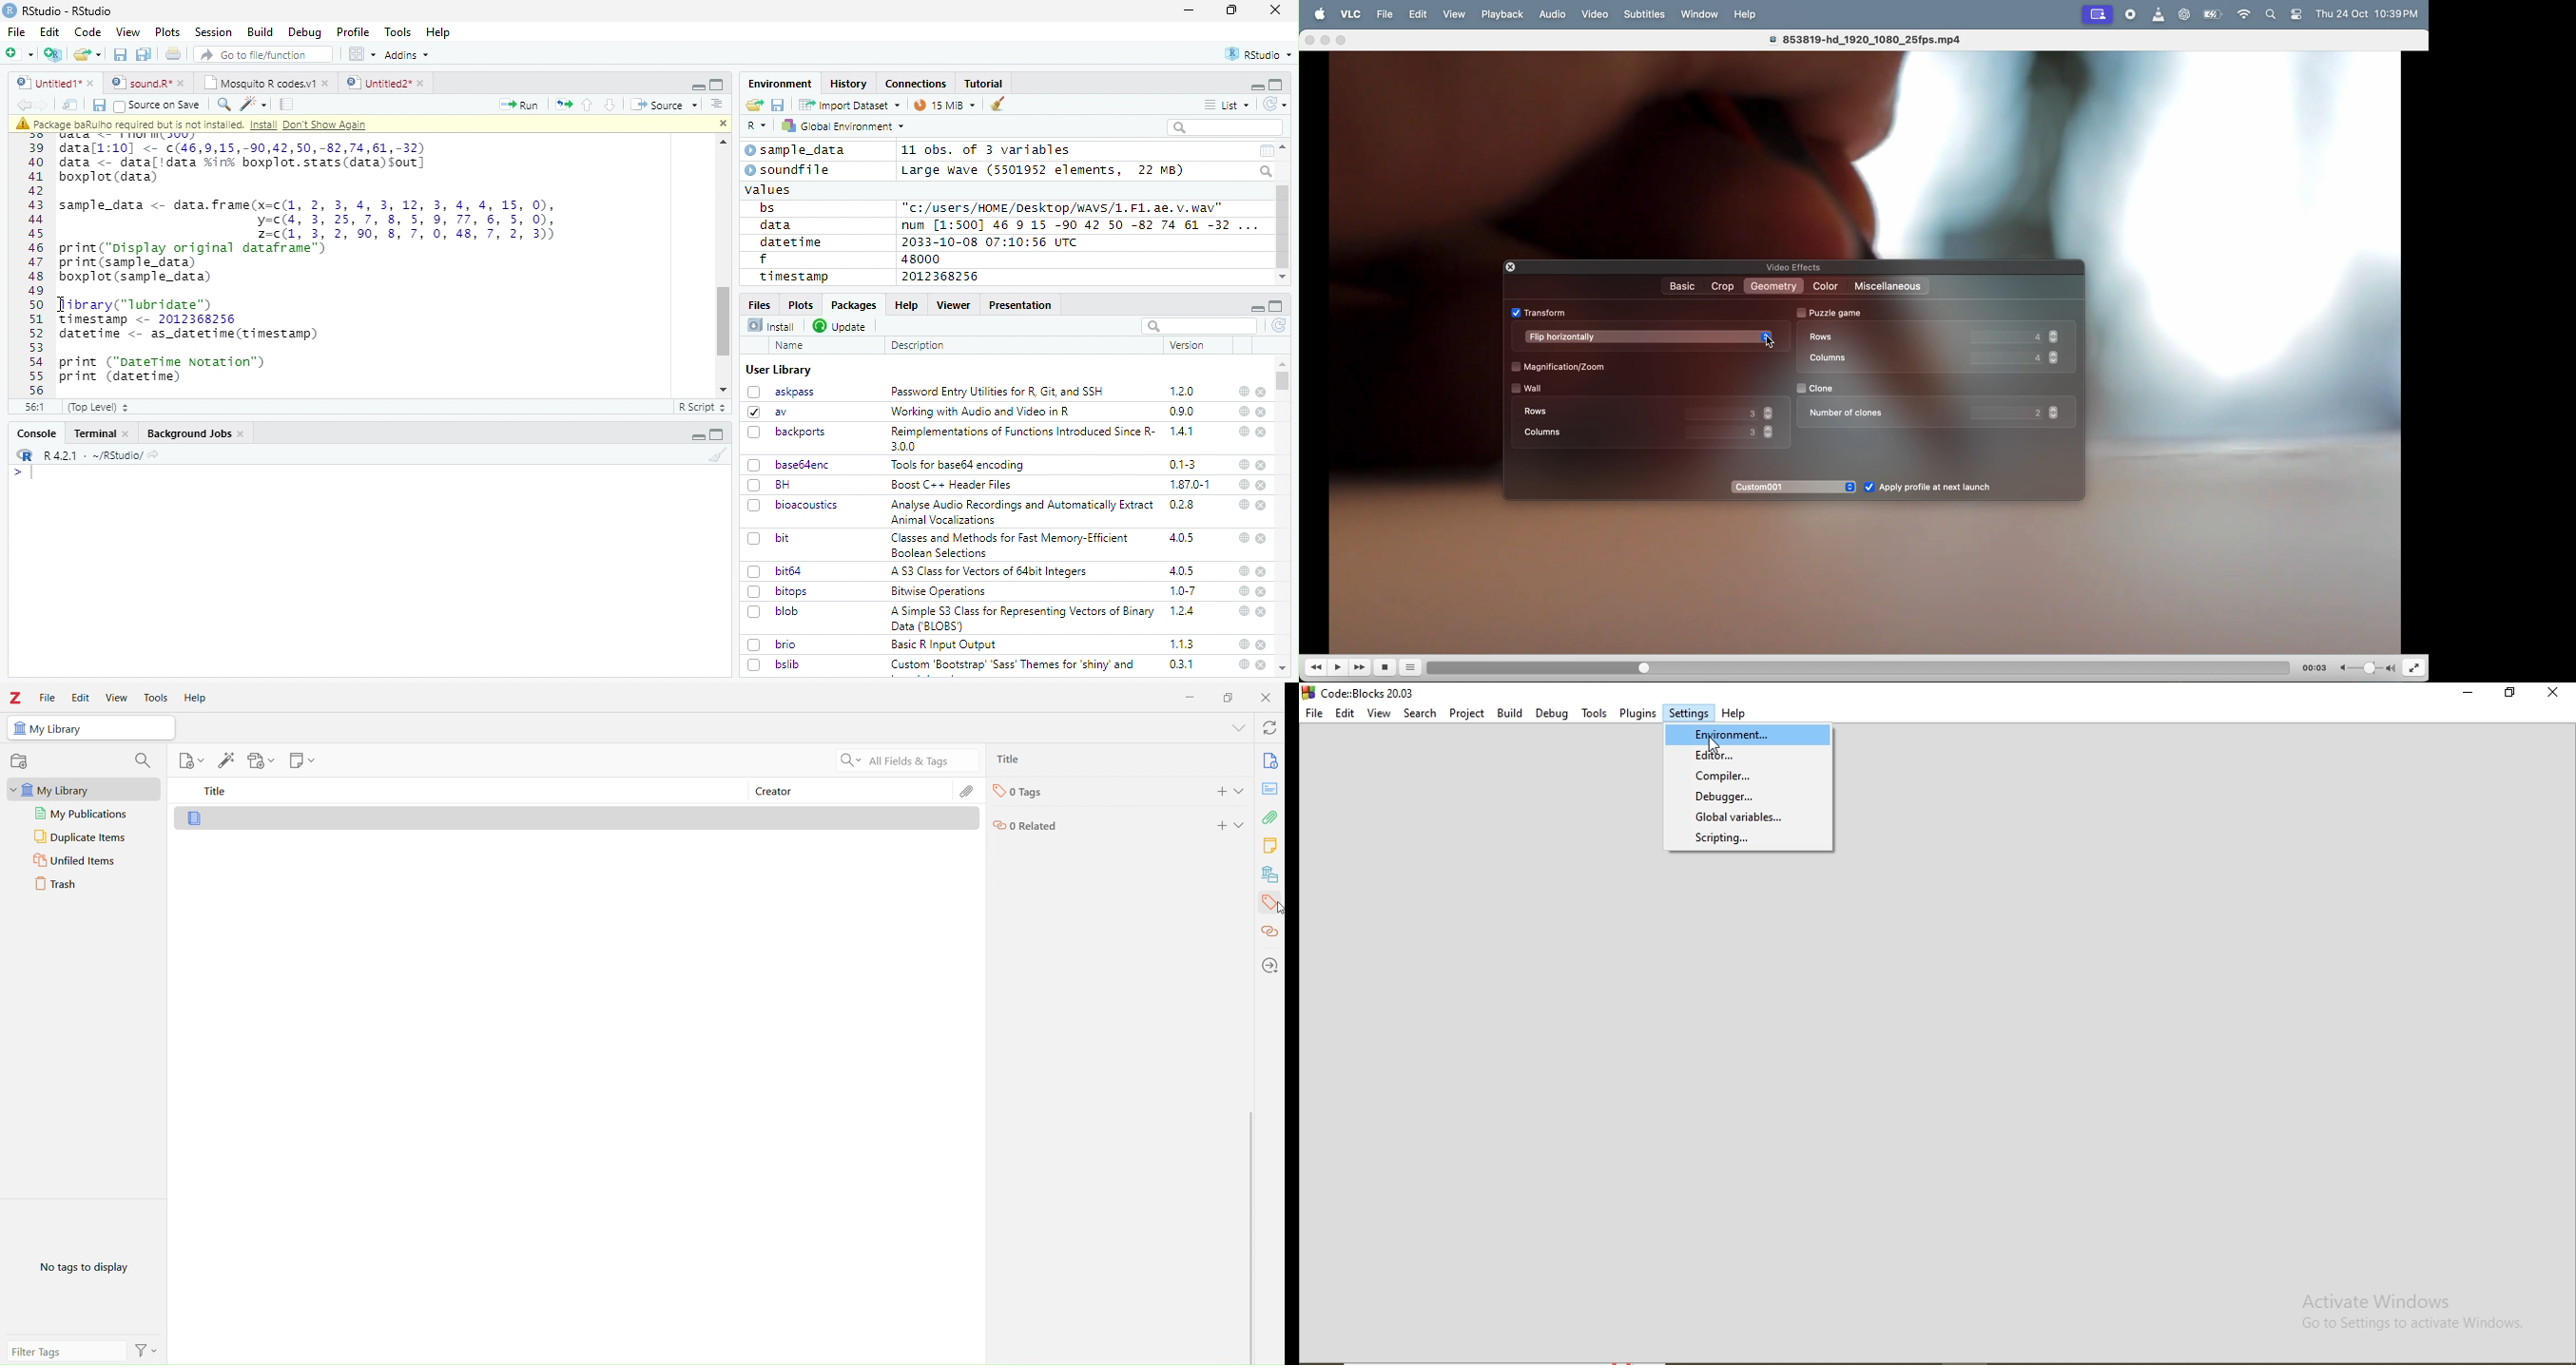 The height and width of the screenshot is (1372, 2576). Describe the element at coordinates (1566, 367) in the screenshot. I see `Magnification` at that location.